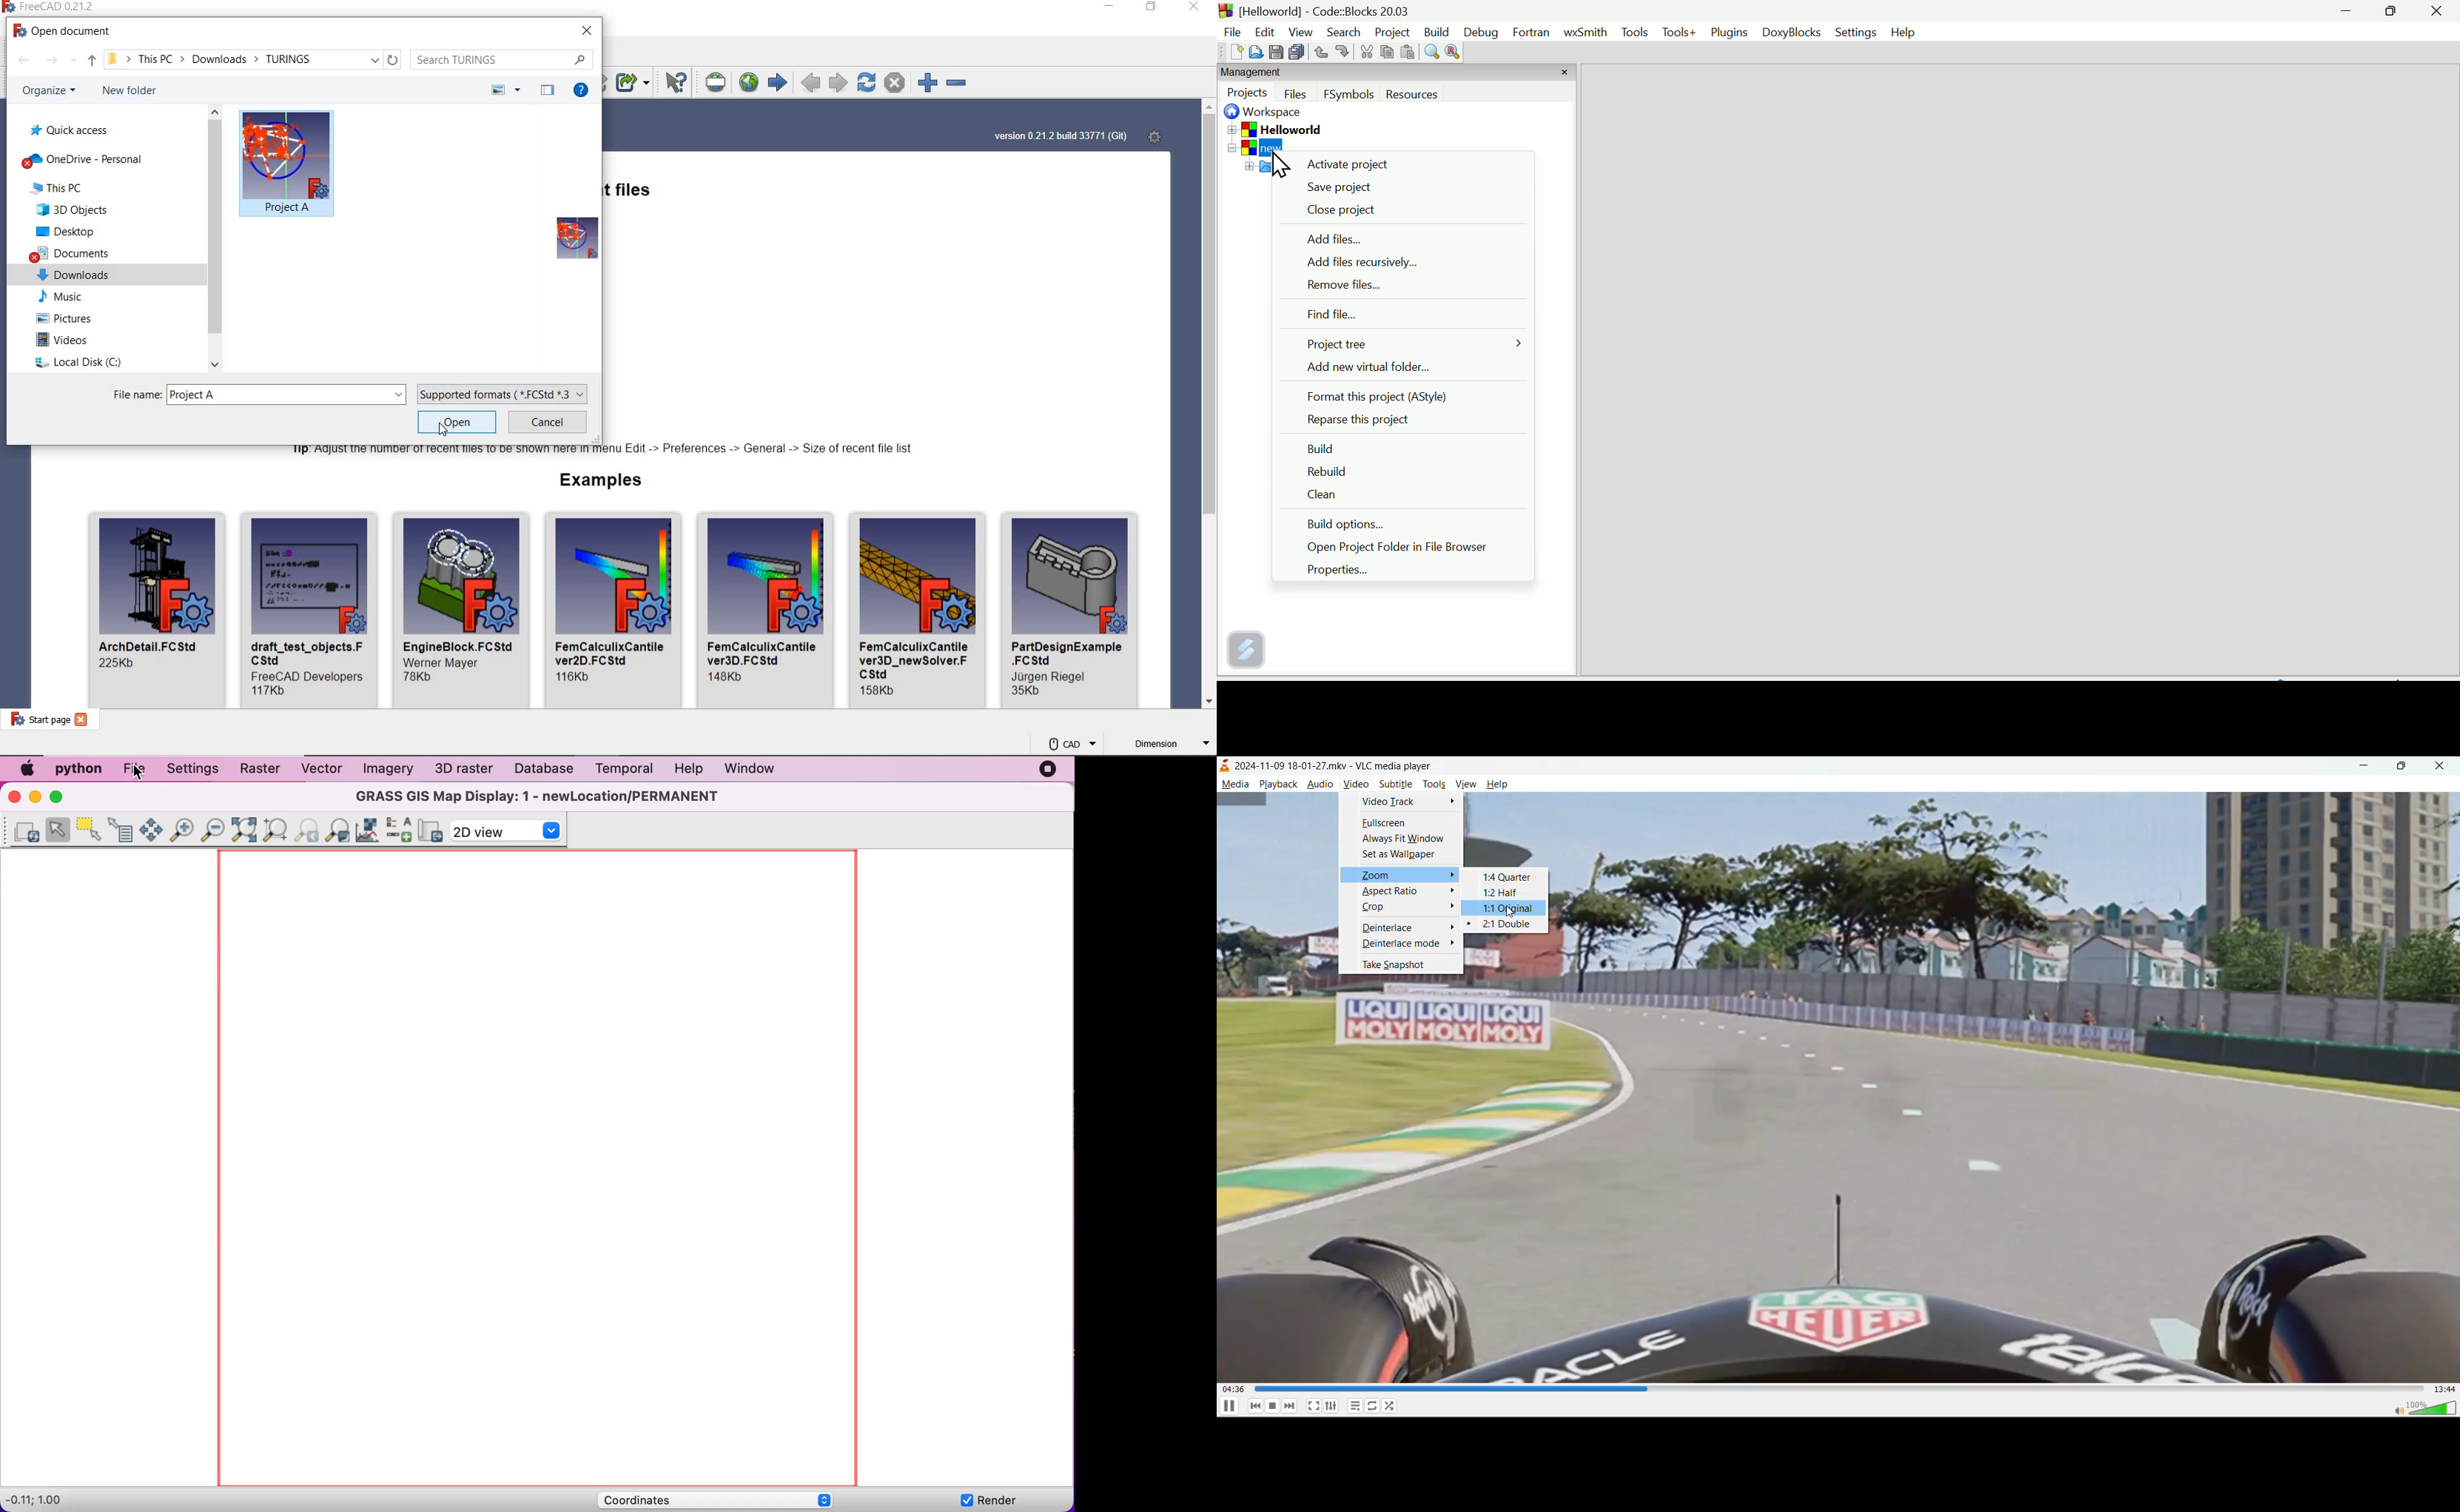 This screenshot has height=1512, width=2464. What do you see at coordinates (62, 338) in the screenshot?
I see `videos` at bounding box center [62, 338].